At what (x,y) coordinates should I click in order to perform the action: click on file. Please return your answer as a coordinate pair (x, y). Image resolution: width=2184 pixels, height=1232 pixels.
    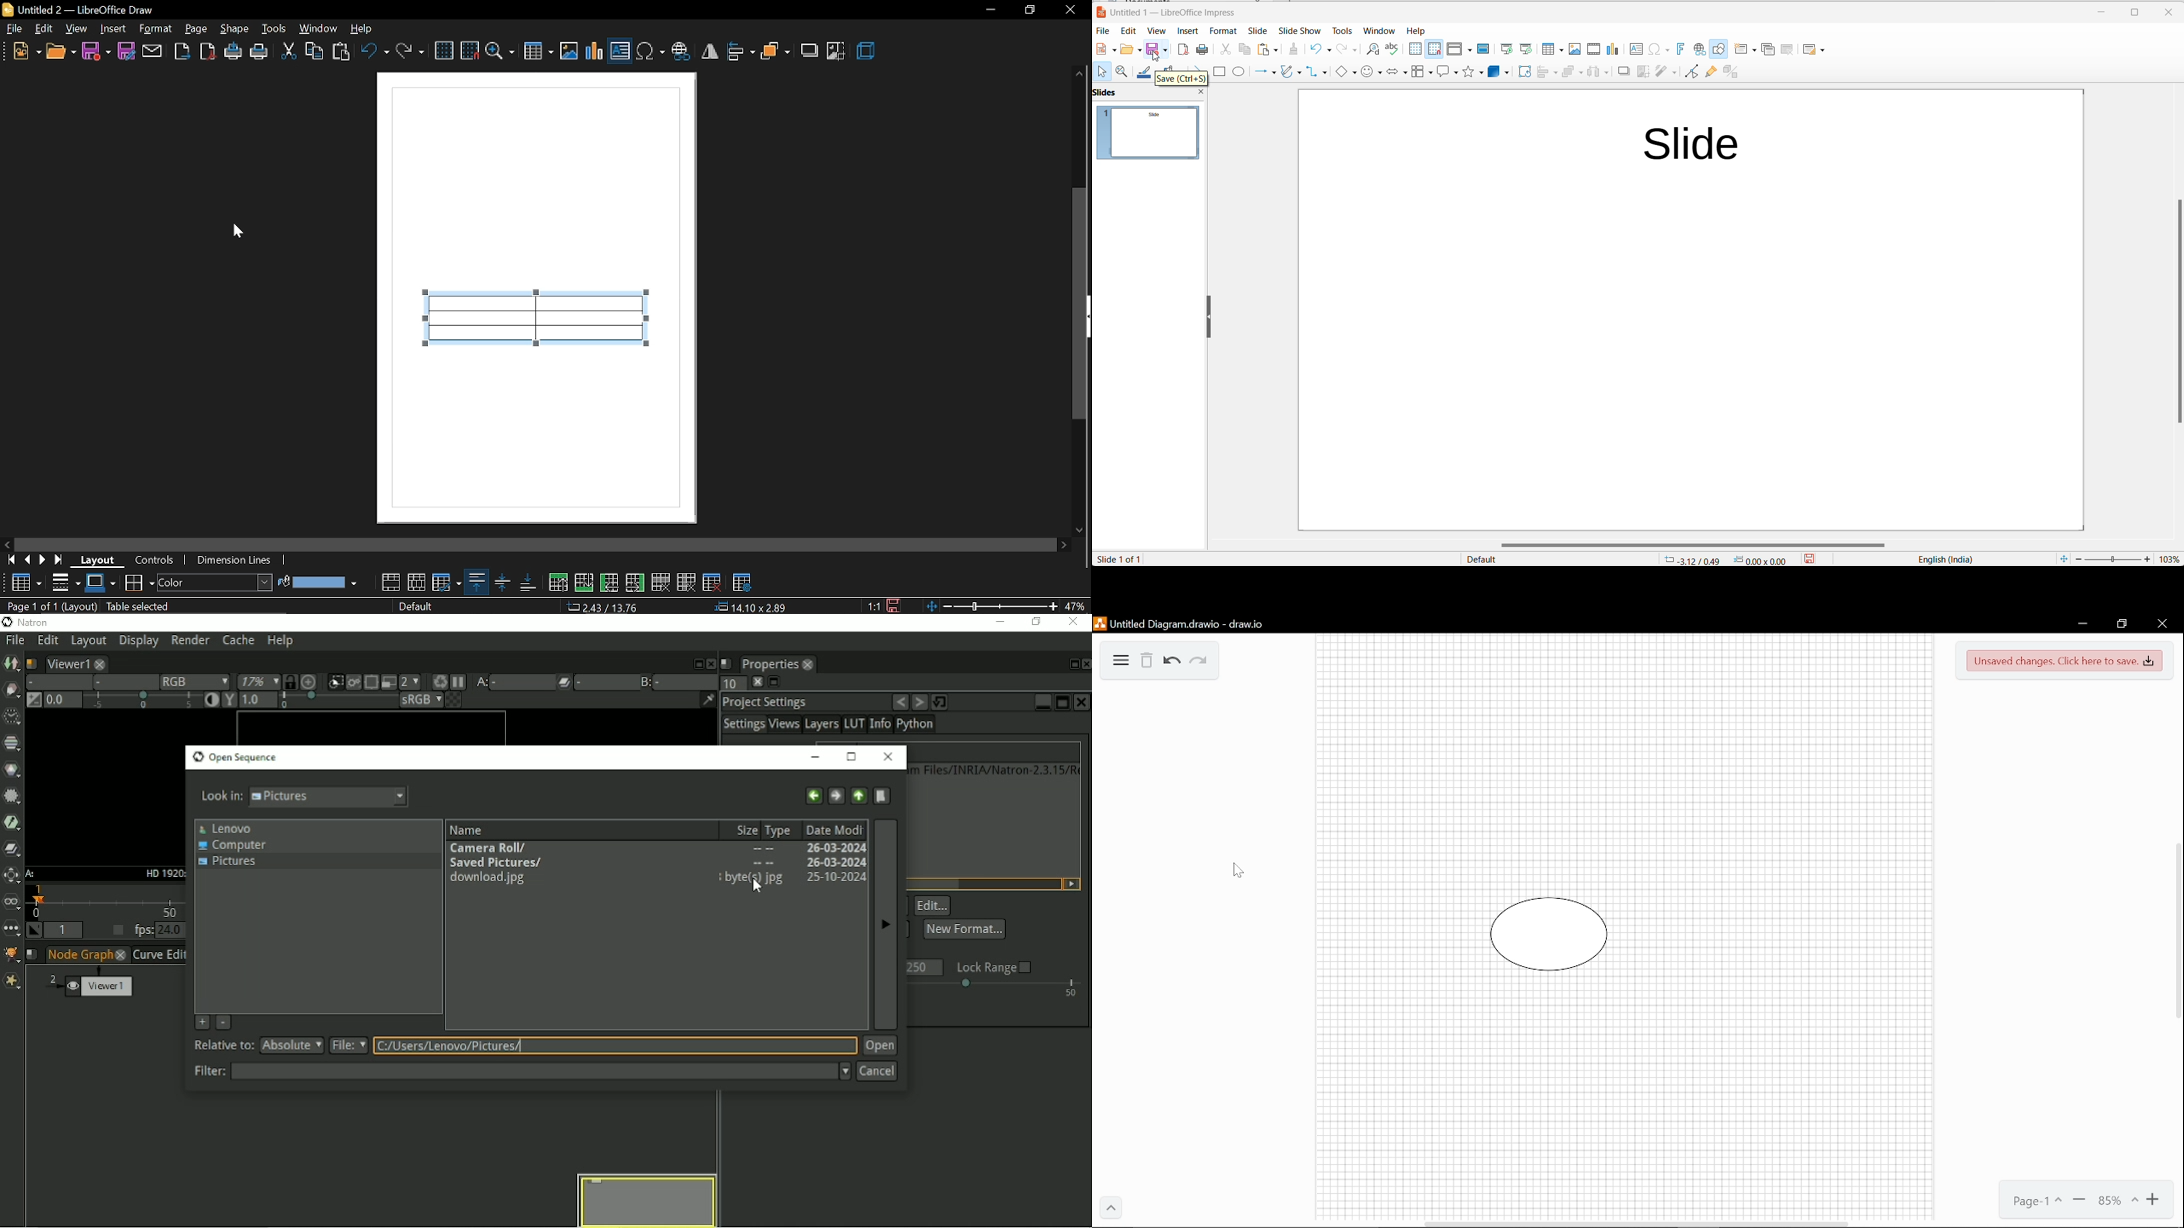
    Looking at the image, I should click on (14, 29).